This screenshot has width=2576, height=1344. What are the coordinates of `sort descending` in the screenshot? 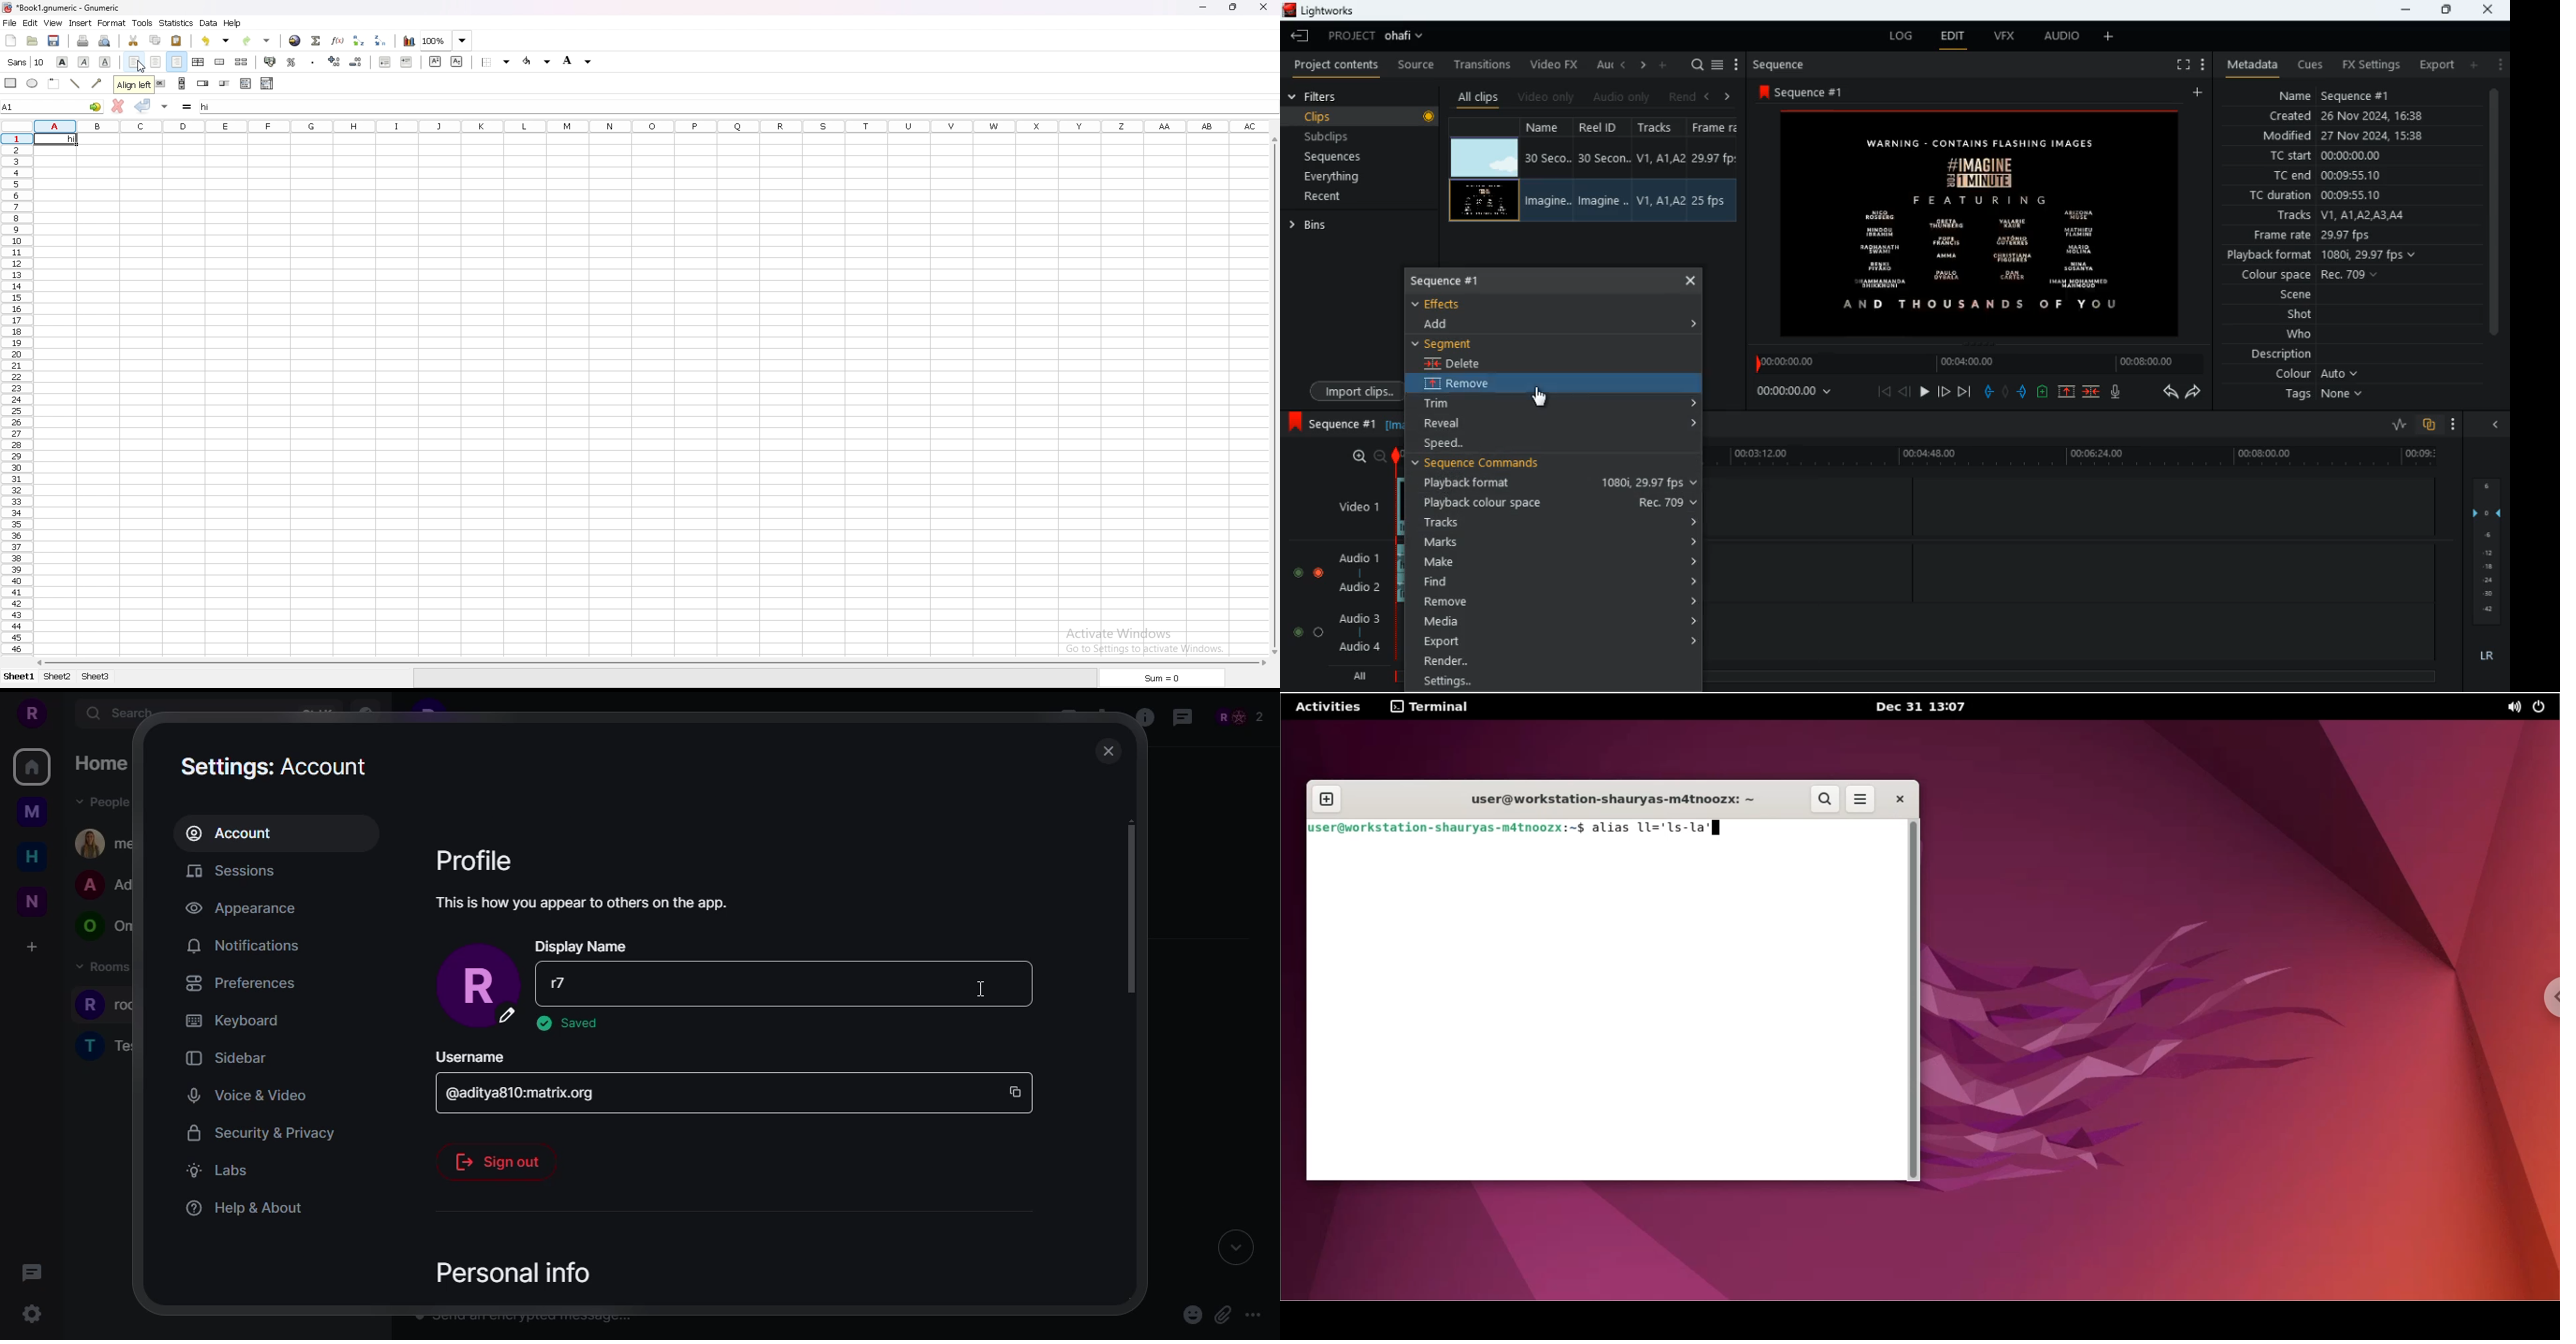 It's located at (381, 40).